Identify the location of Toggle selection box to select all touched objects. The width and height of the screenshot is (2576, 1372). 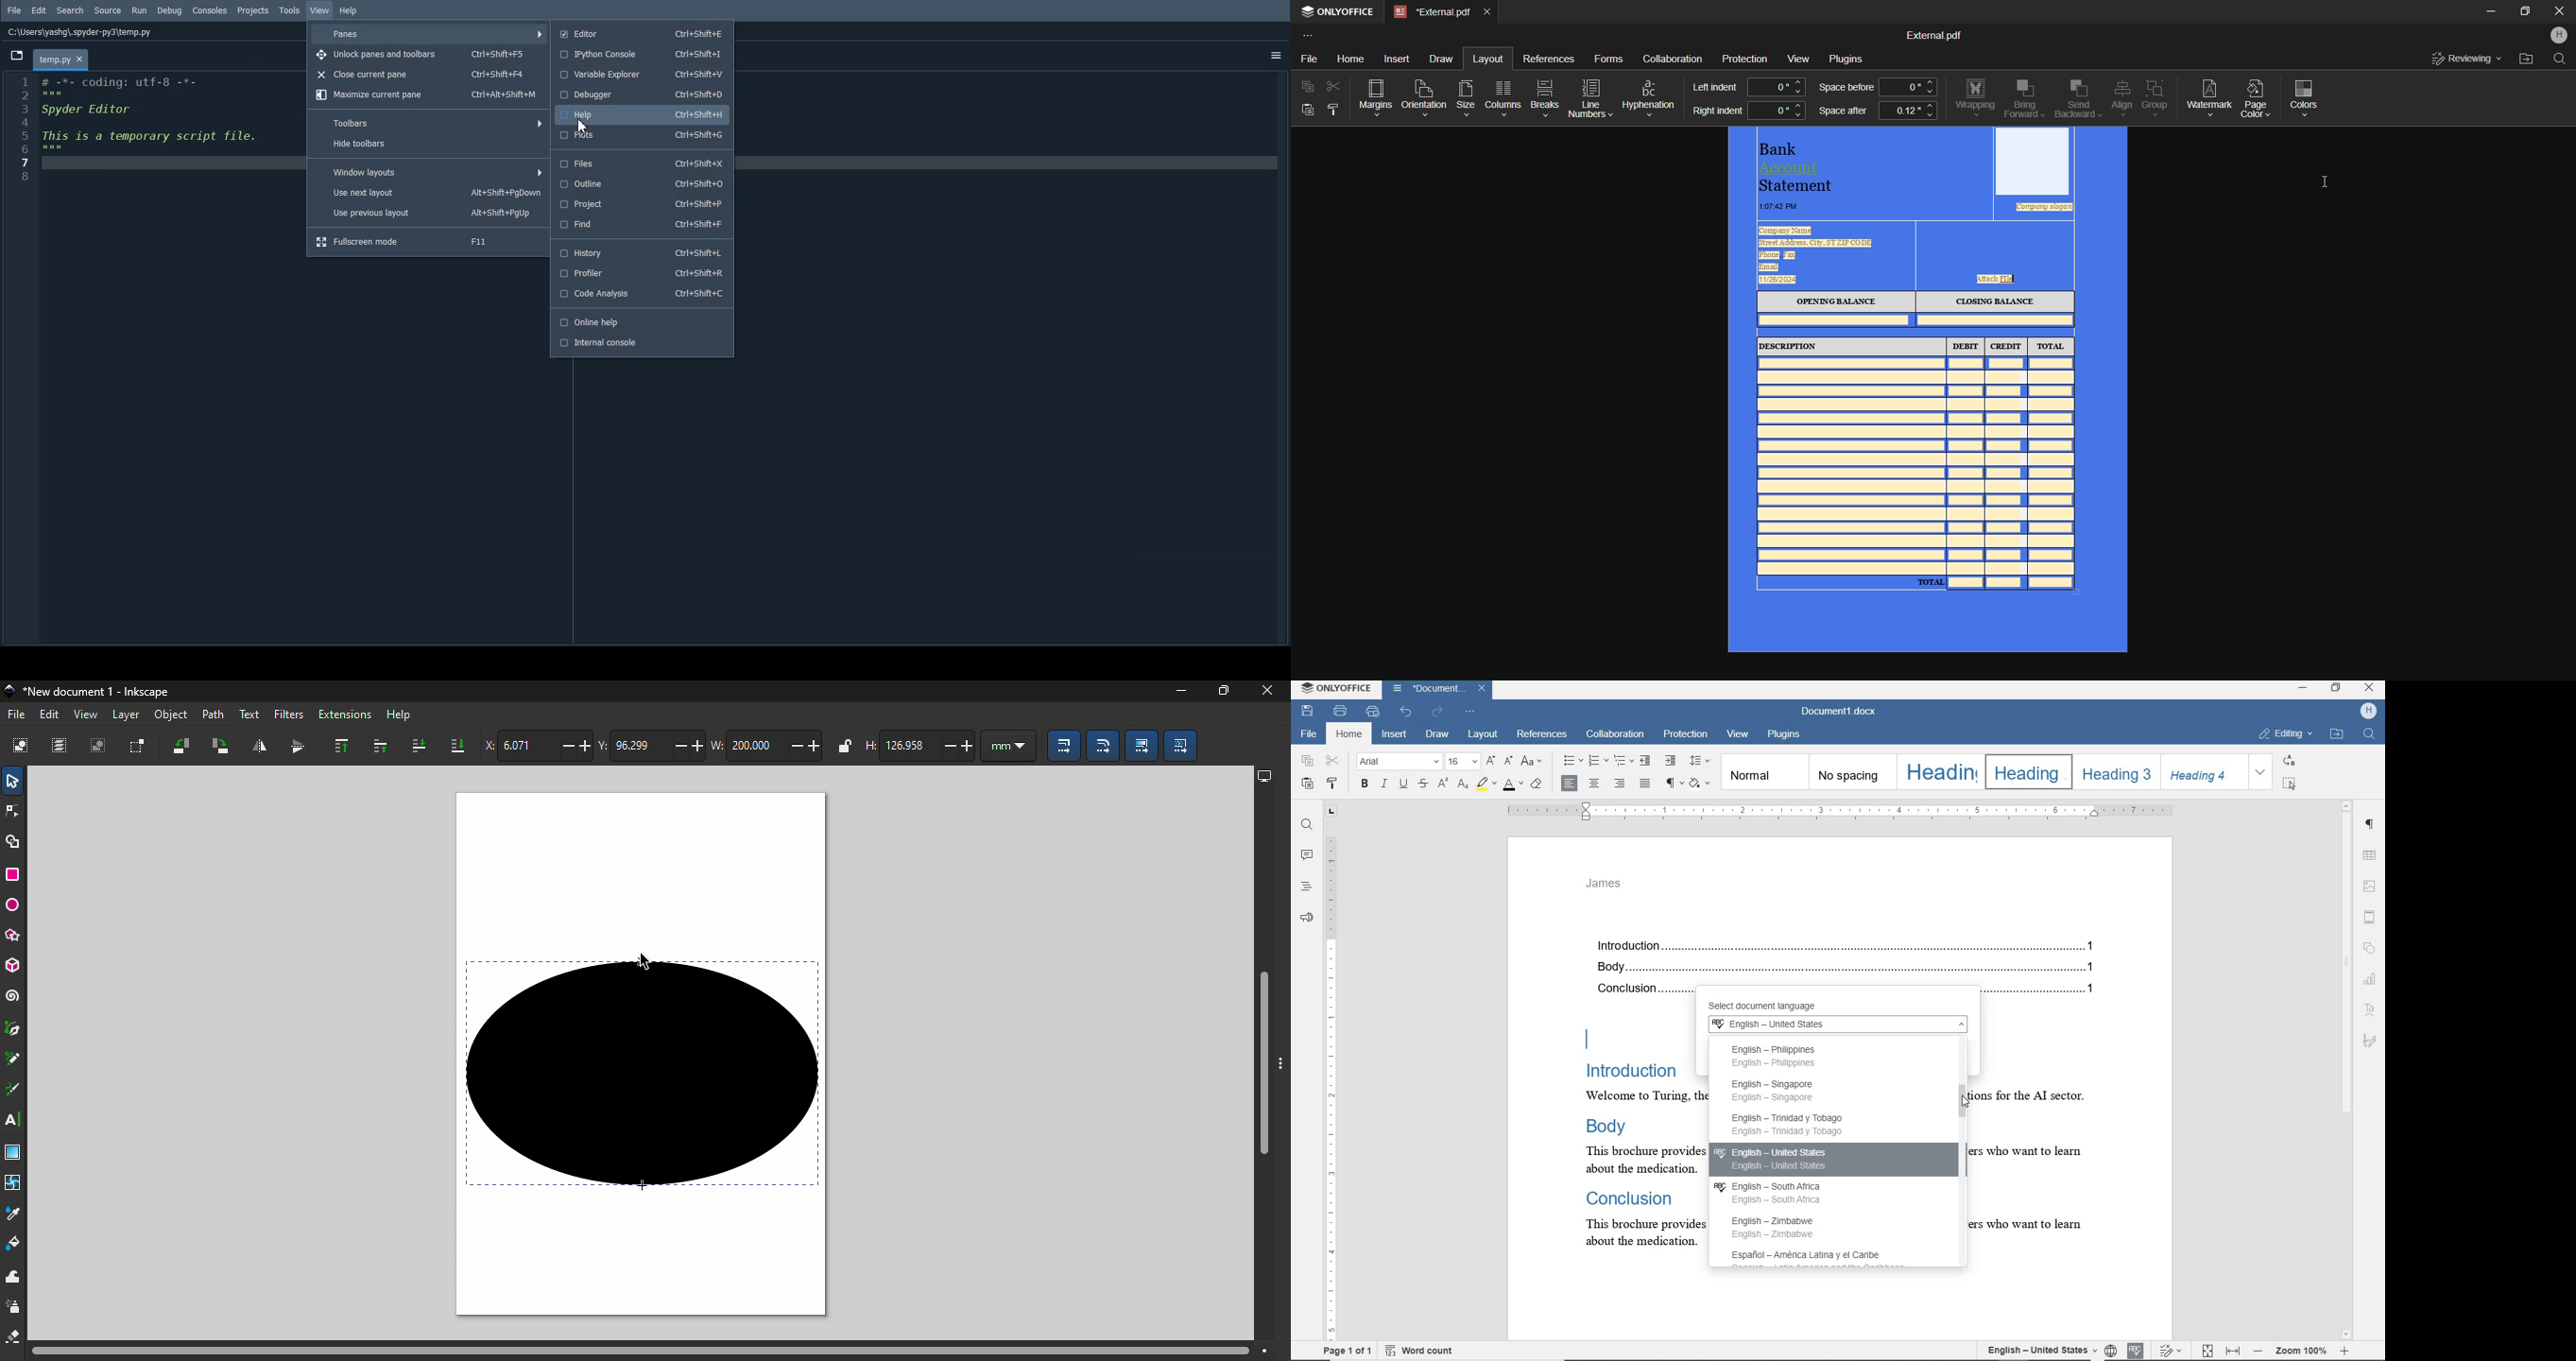
(135, 747).